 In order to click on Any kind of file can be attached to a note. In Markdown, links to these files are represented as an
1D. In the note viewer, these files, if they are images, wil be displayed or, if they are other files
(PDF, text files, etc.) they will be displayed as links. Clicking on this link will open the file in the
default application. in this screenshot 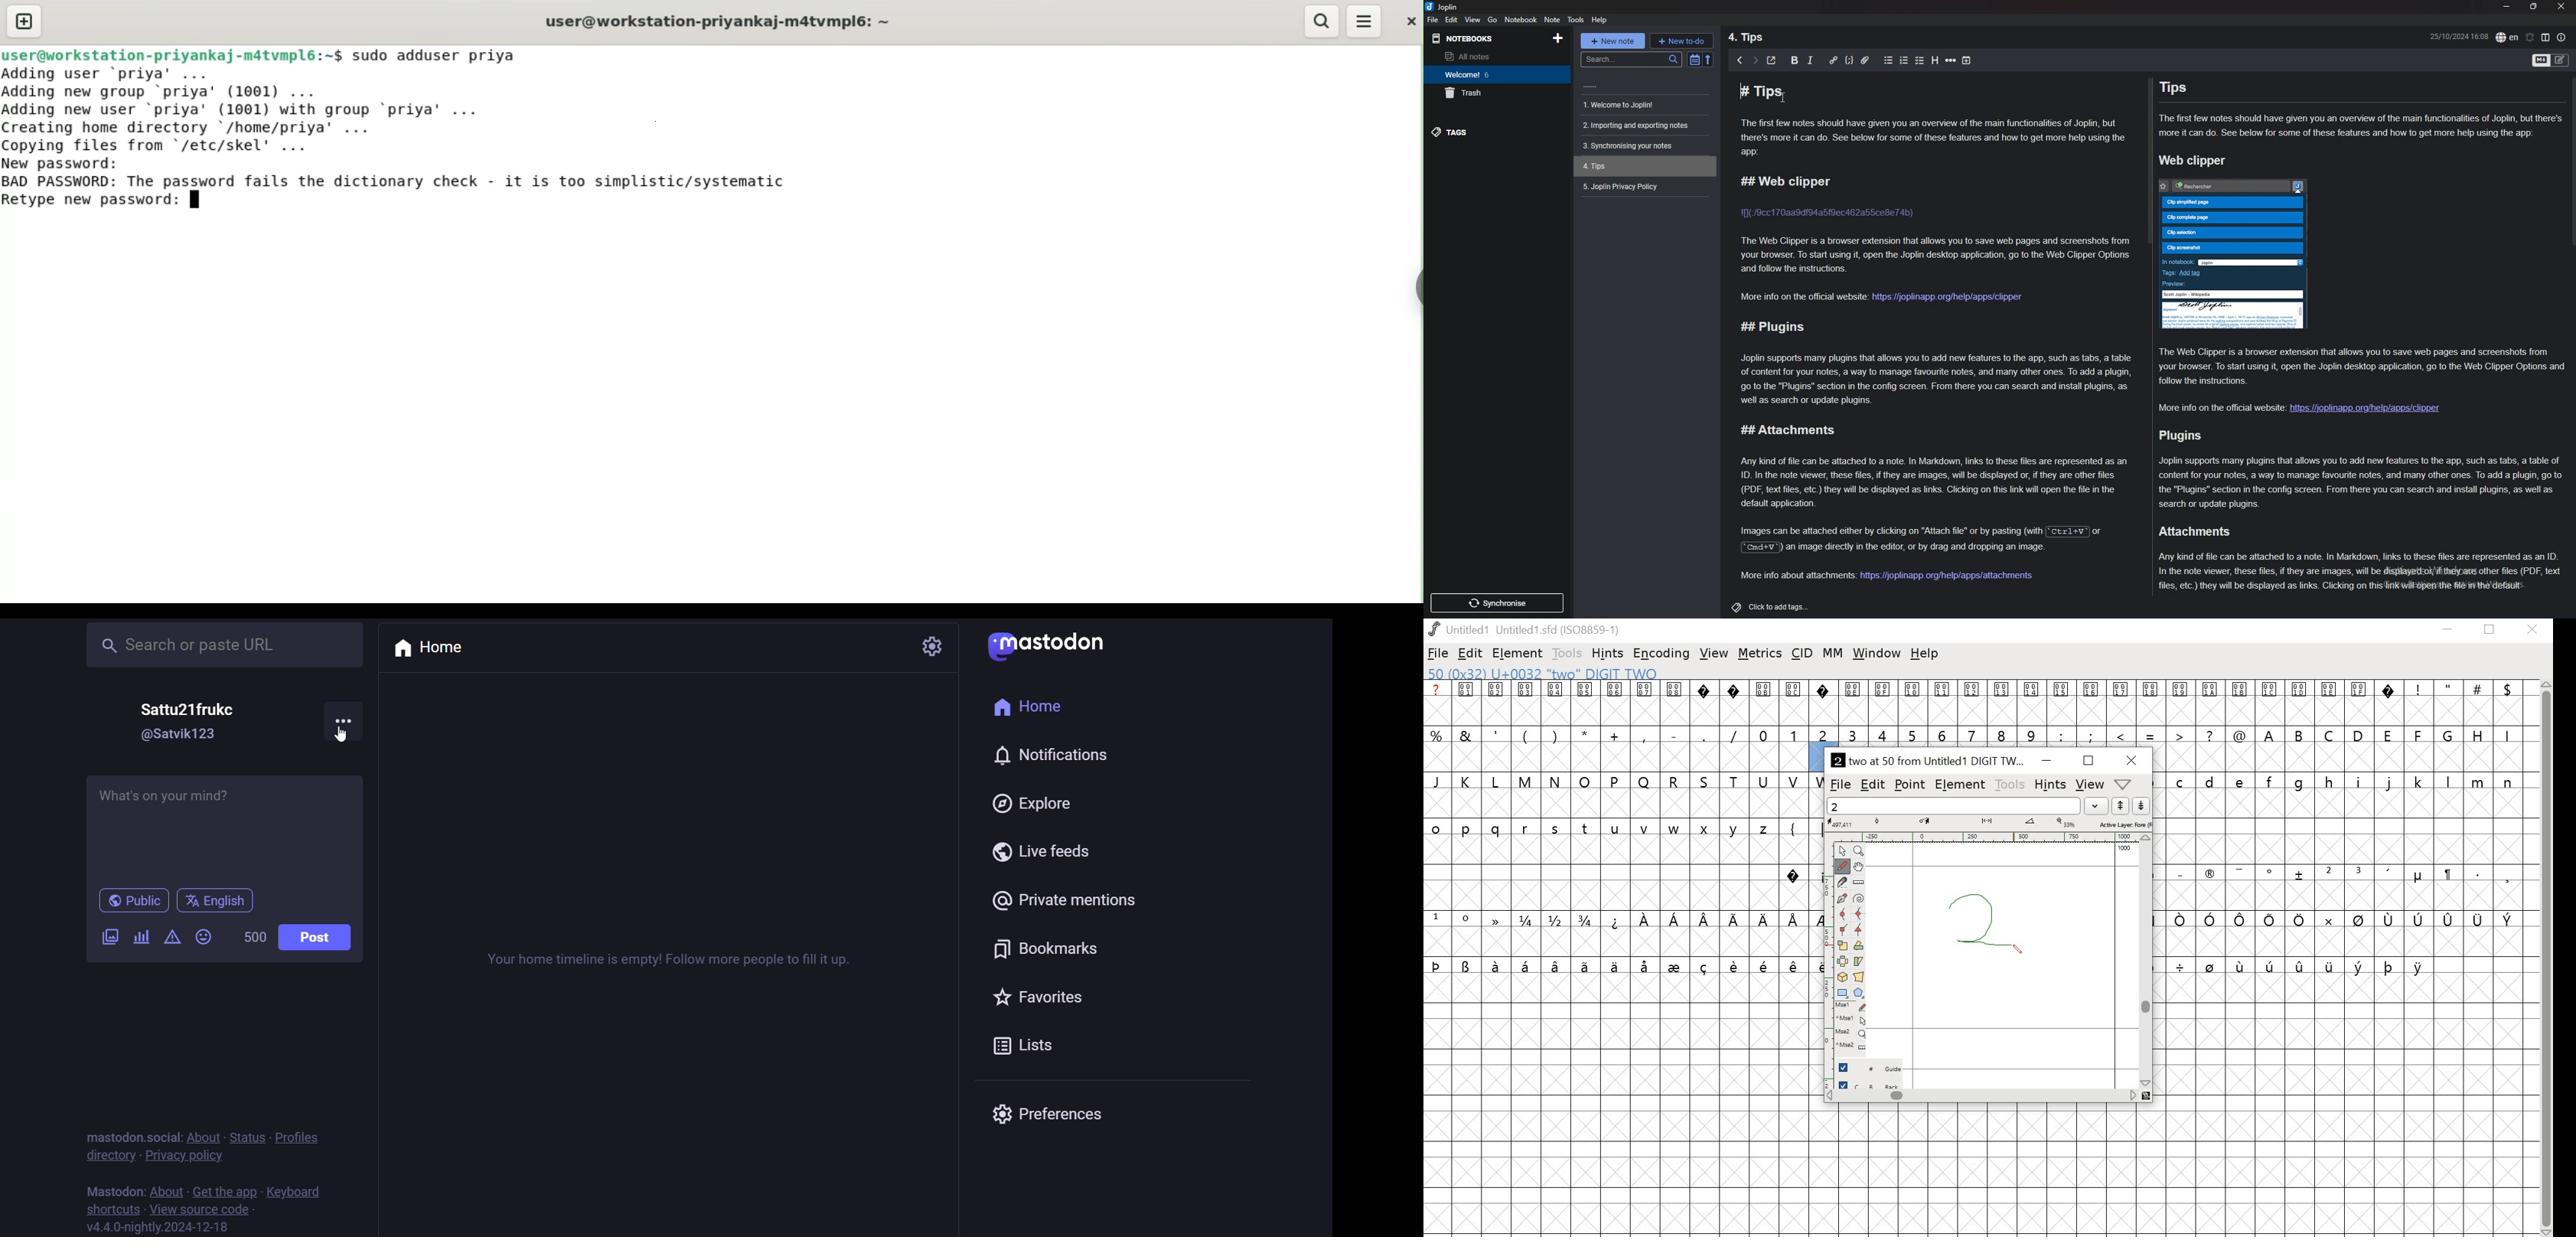, I will do `click(1935, 480)`.